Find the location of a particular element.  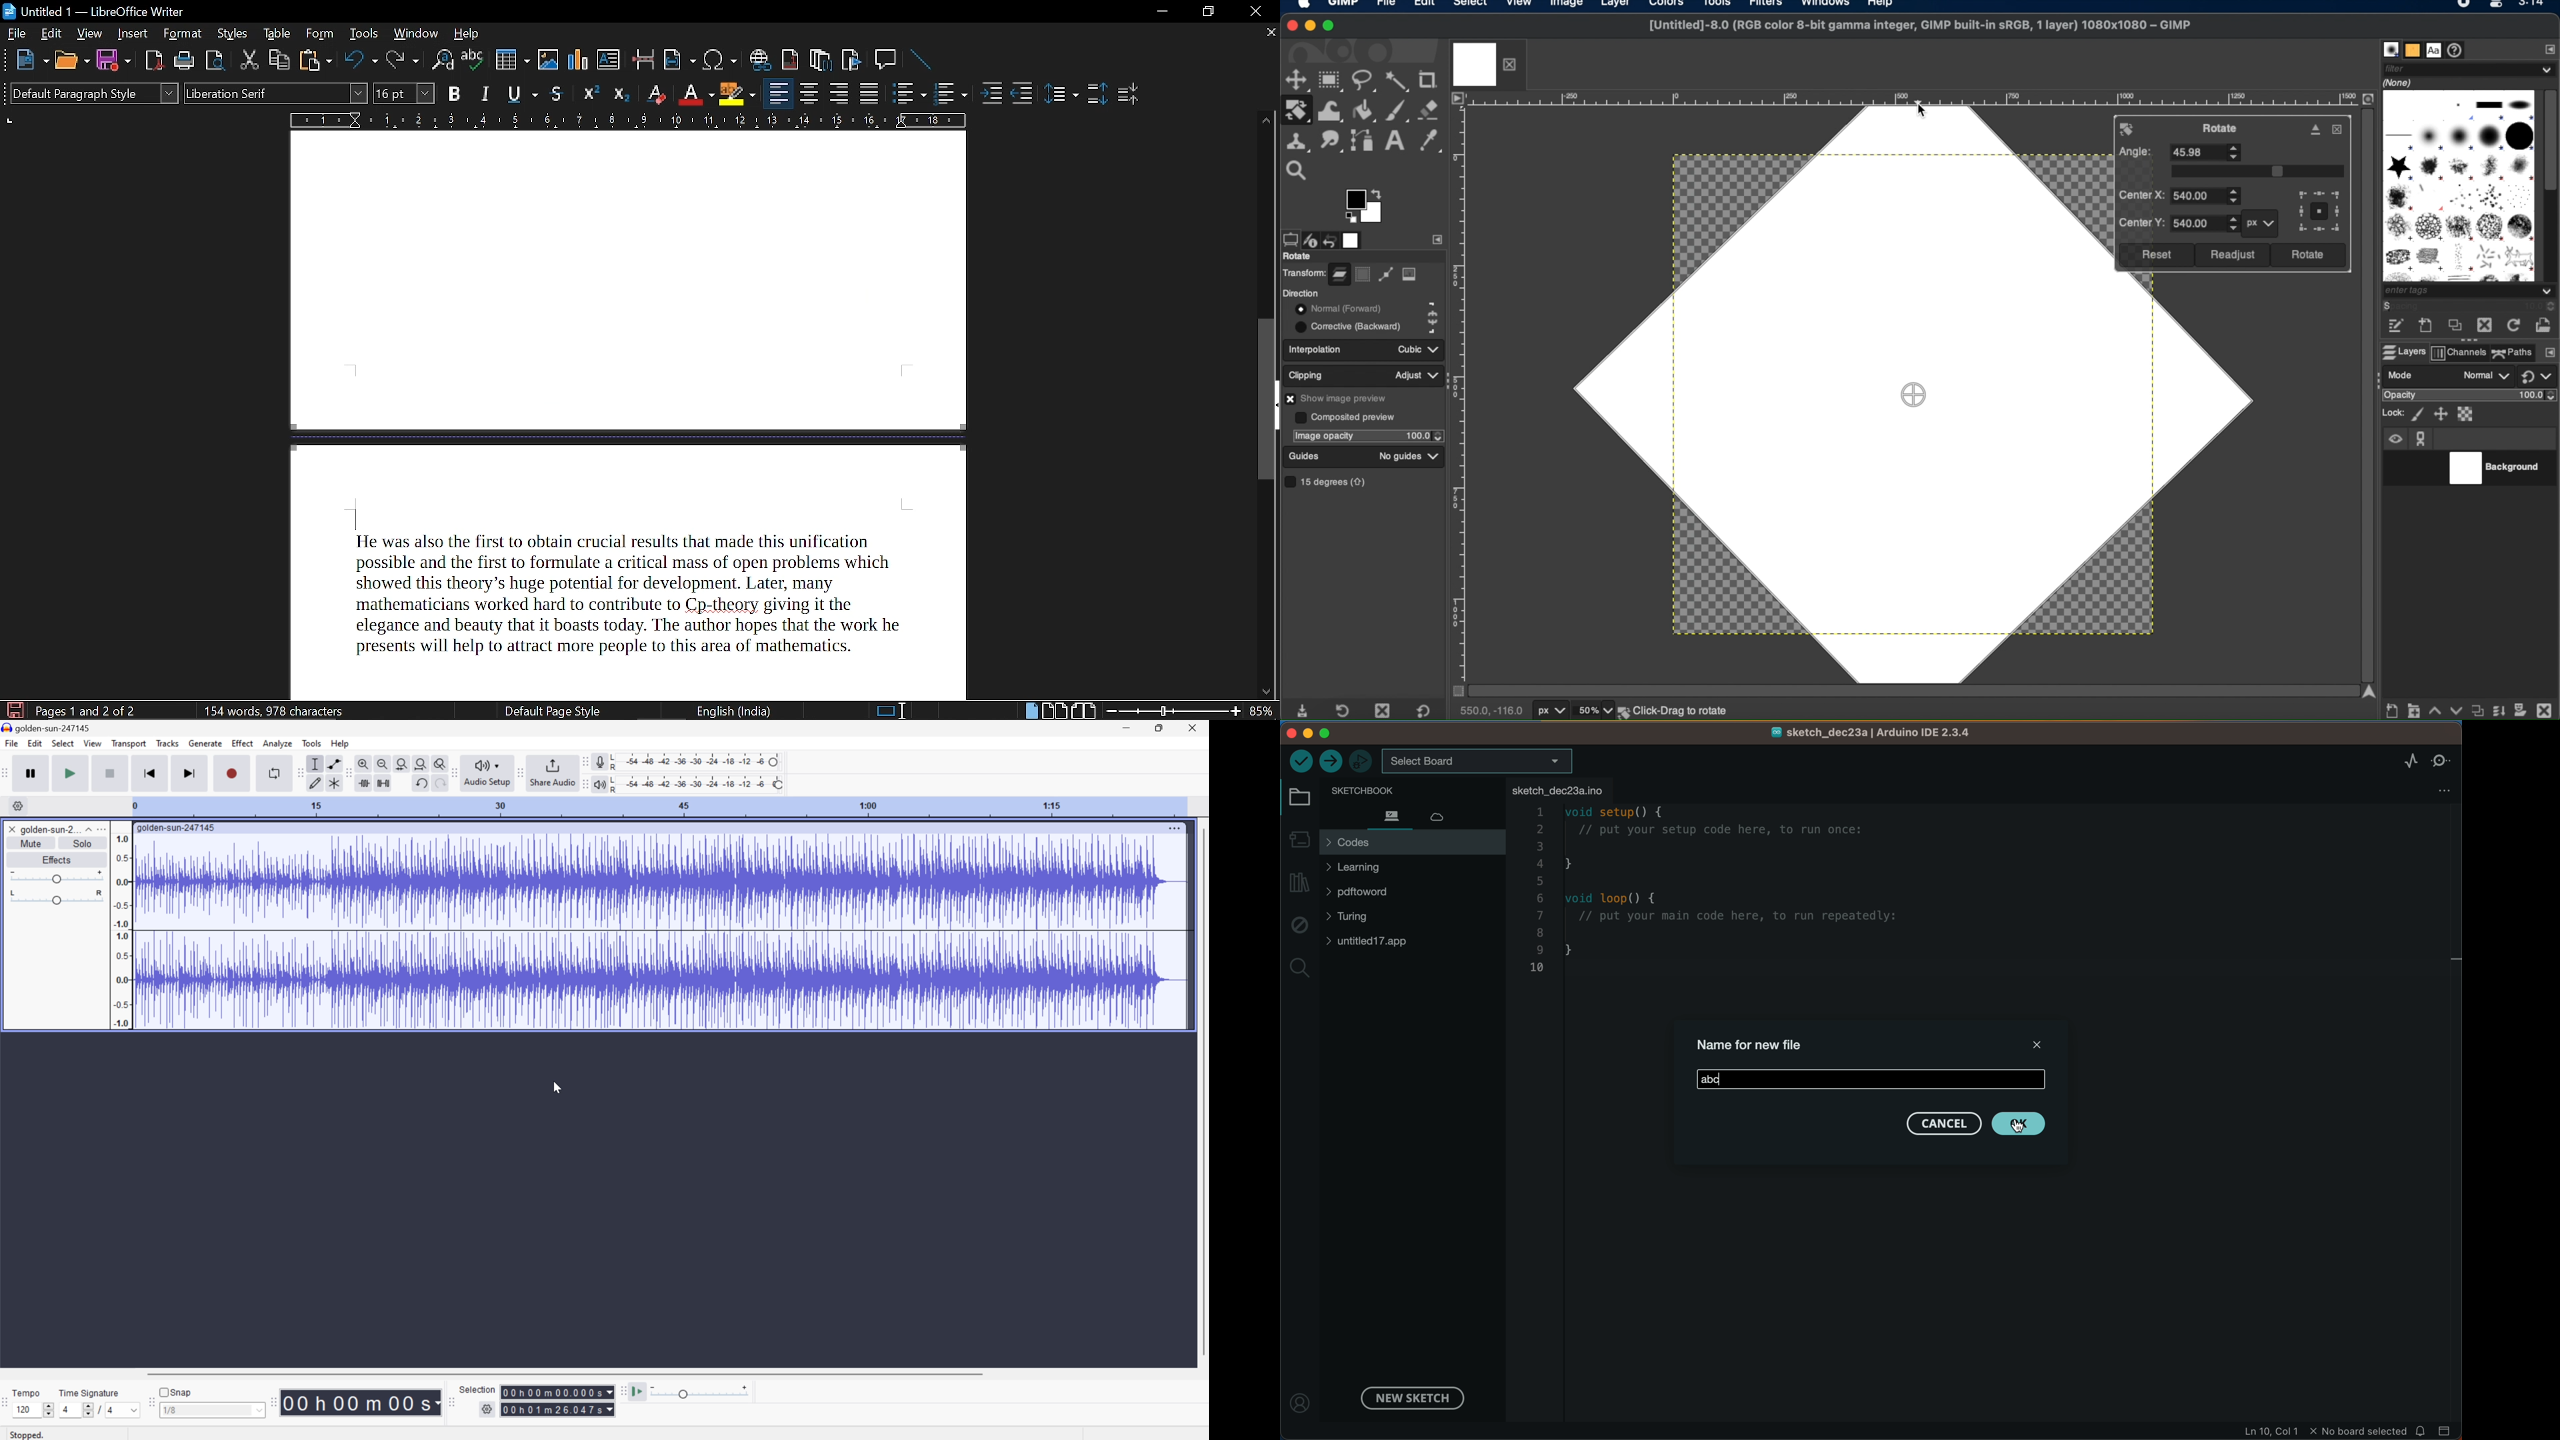

rotate is located at coordinates (1299, 257).